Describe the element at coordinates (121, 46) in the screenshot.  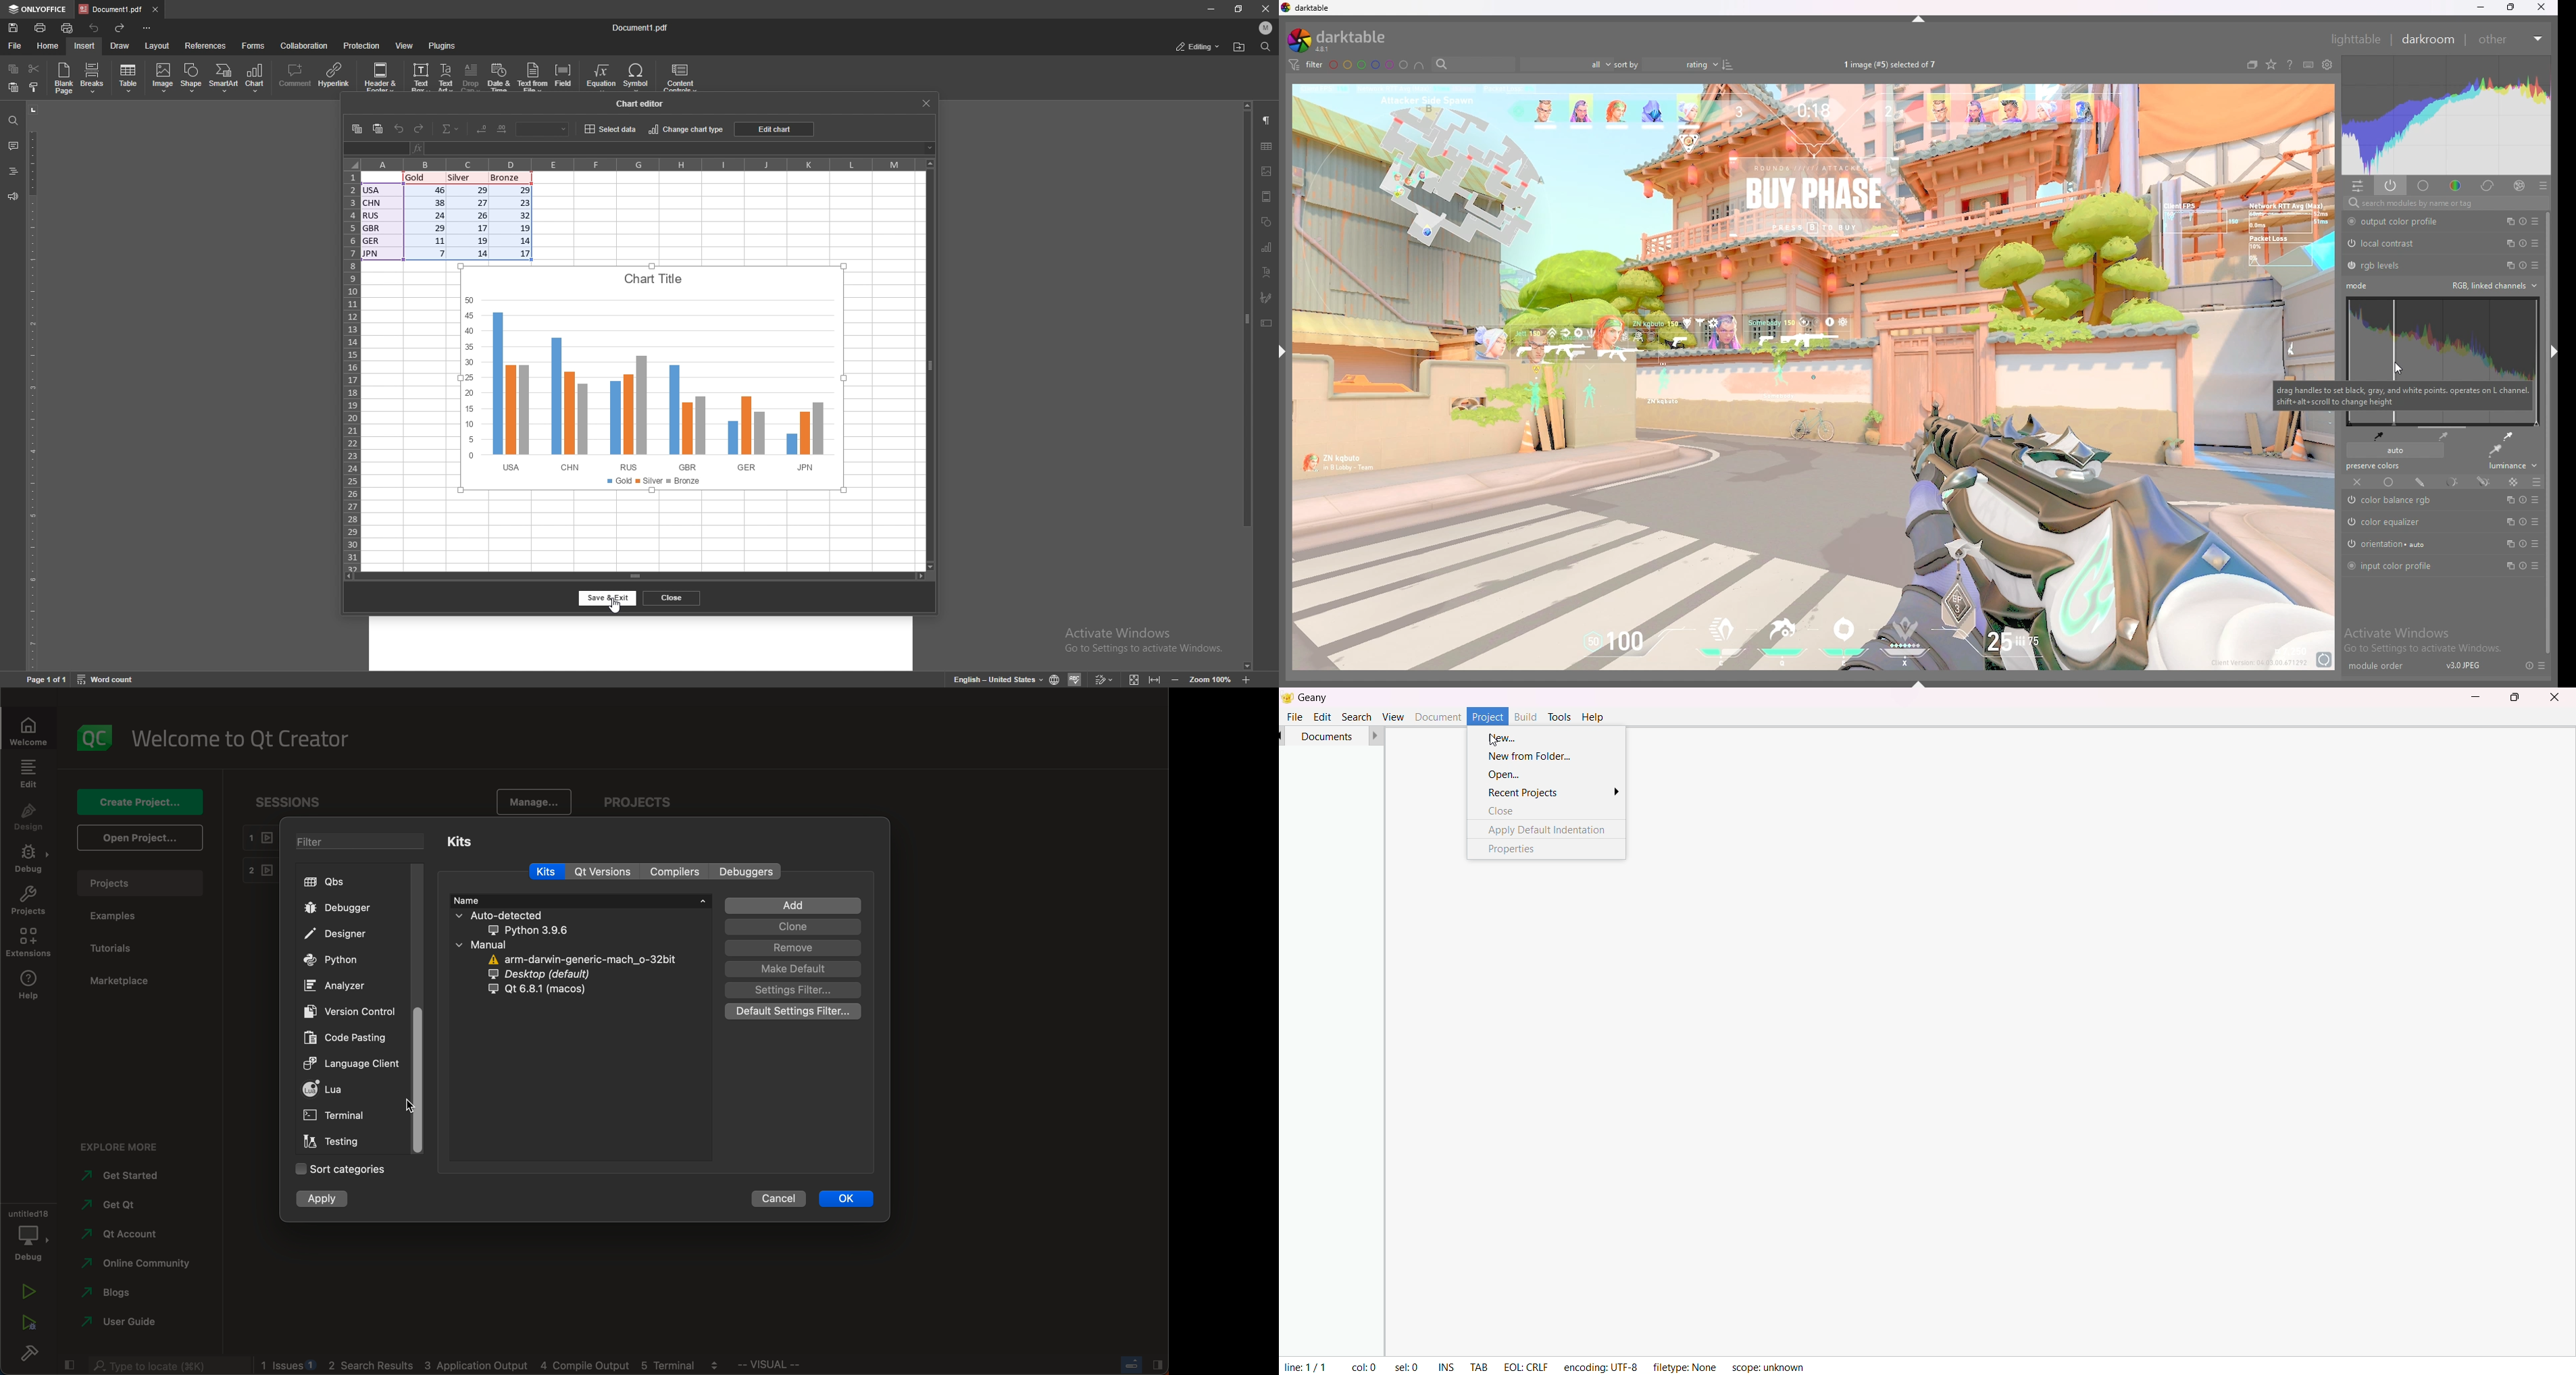
I see `draw` at that location.